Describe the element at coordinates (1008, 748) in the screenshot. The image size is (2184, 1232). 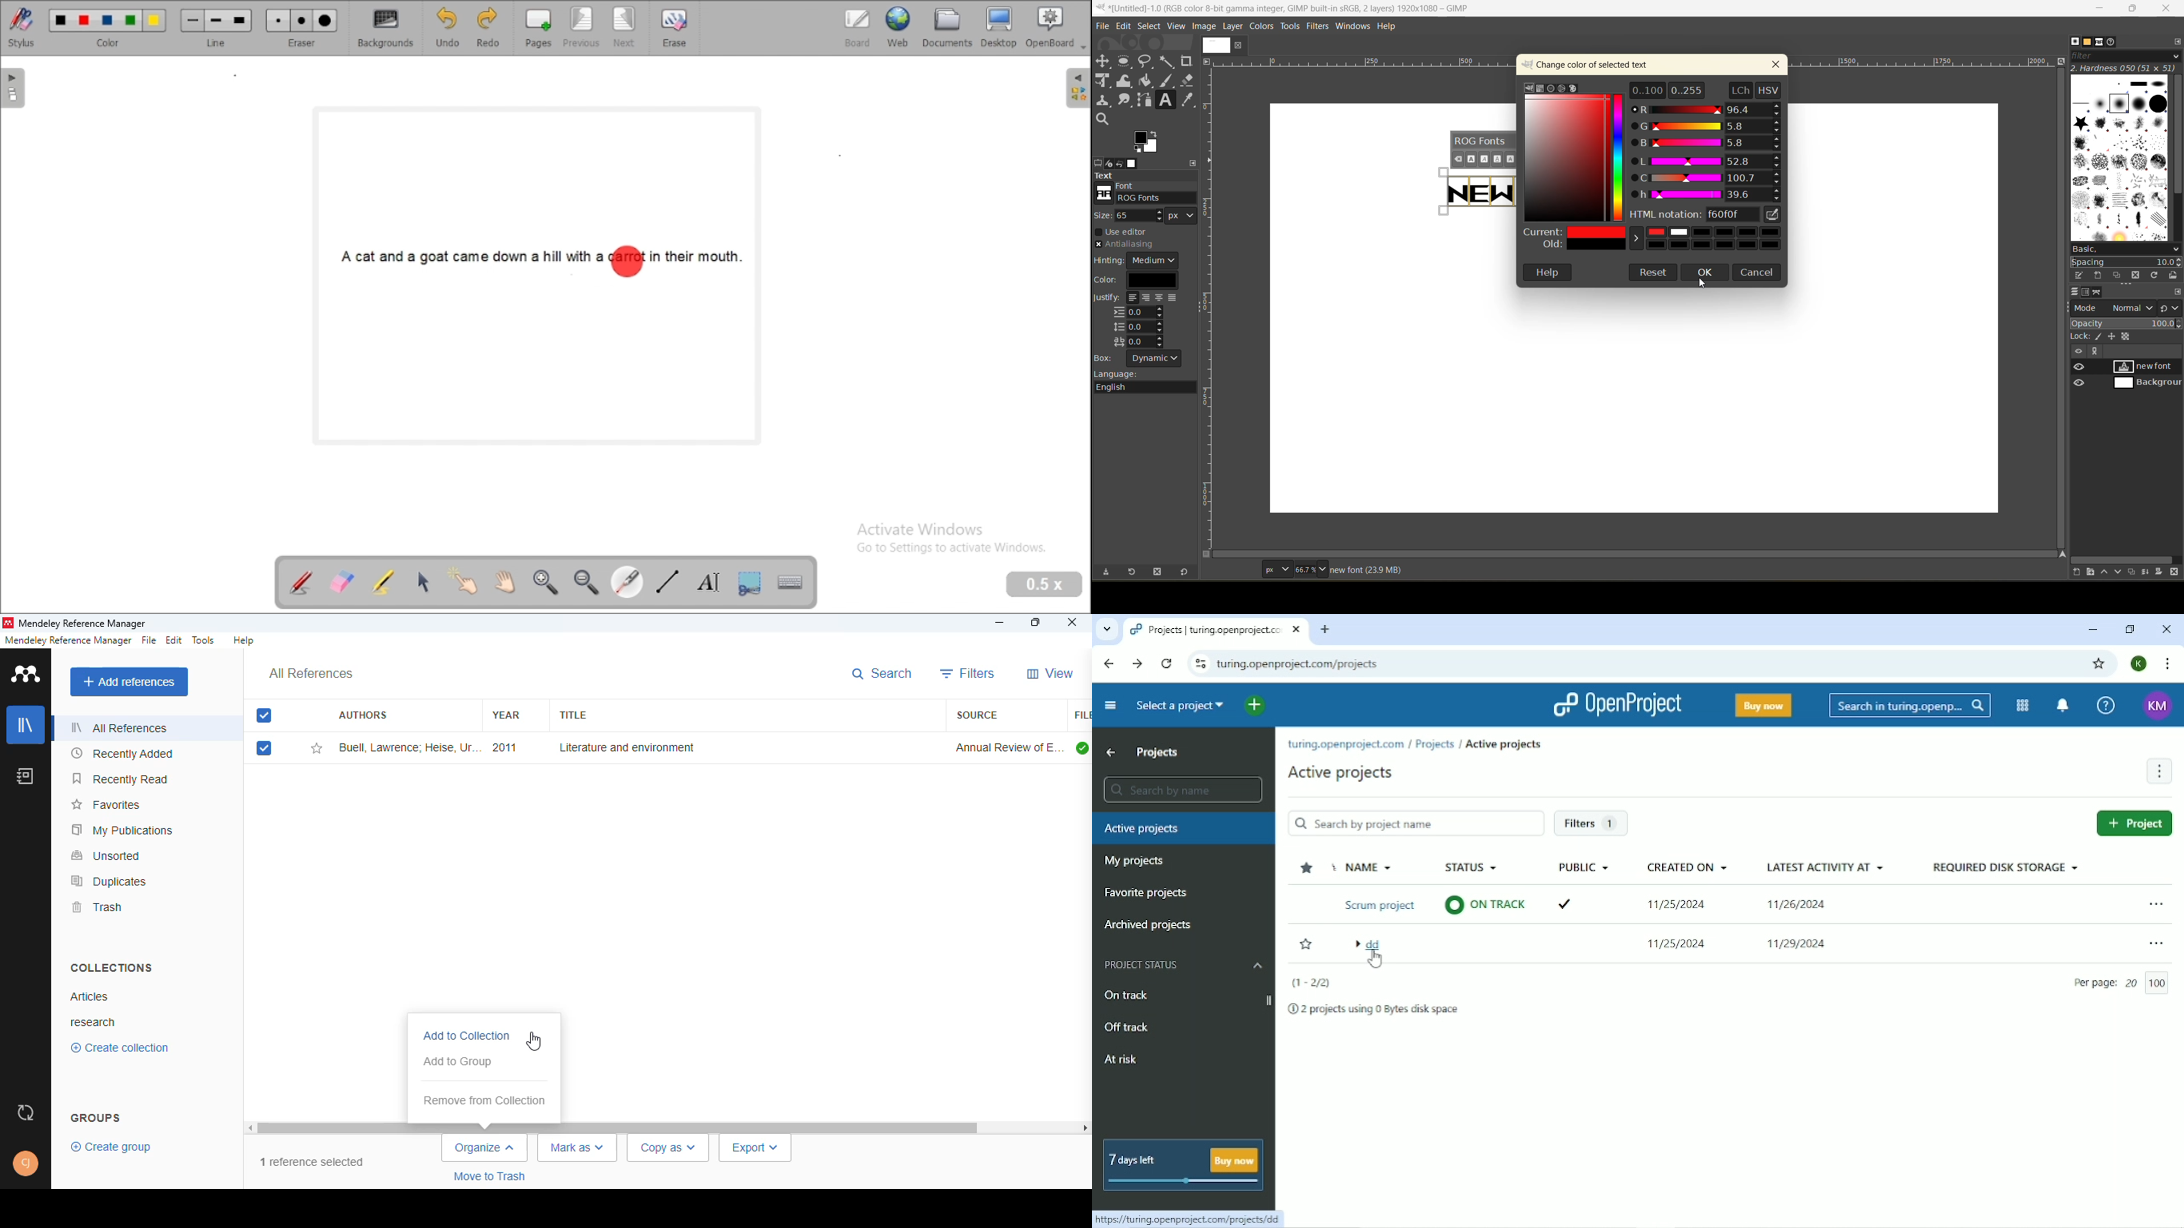
I see `annual review of environment and resources` at that location.